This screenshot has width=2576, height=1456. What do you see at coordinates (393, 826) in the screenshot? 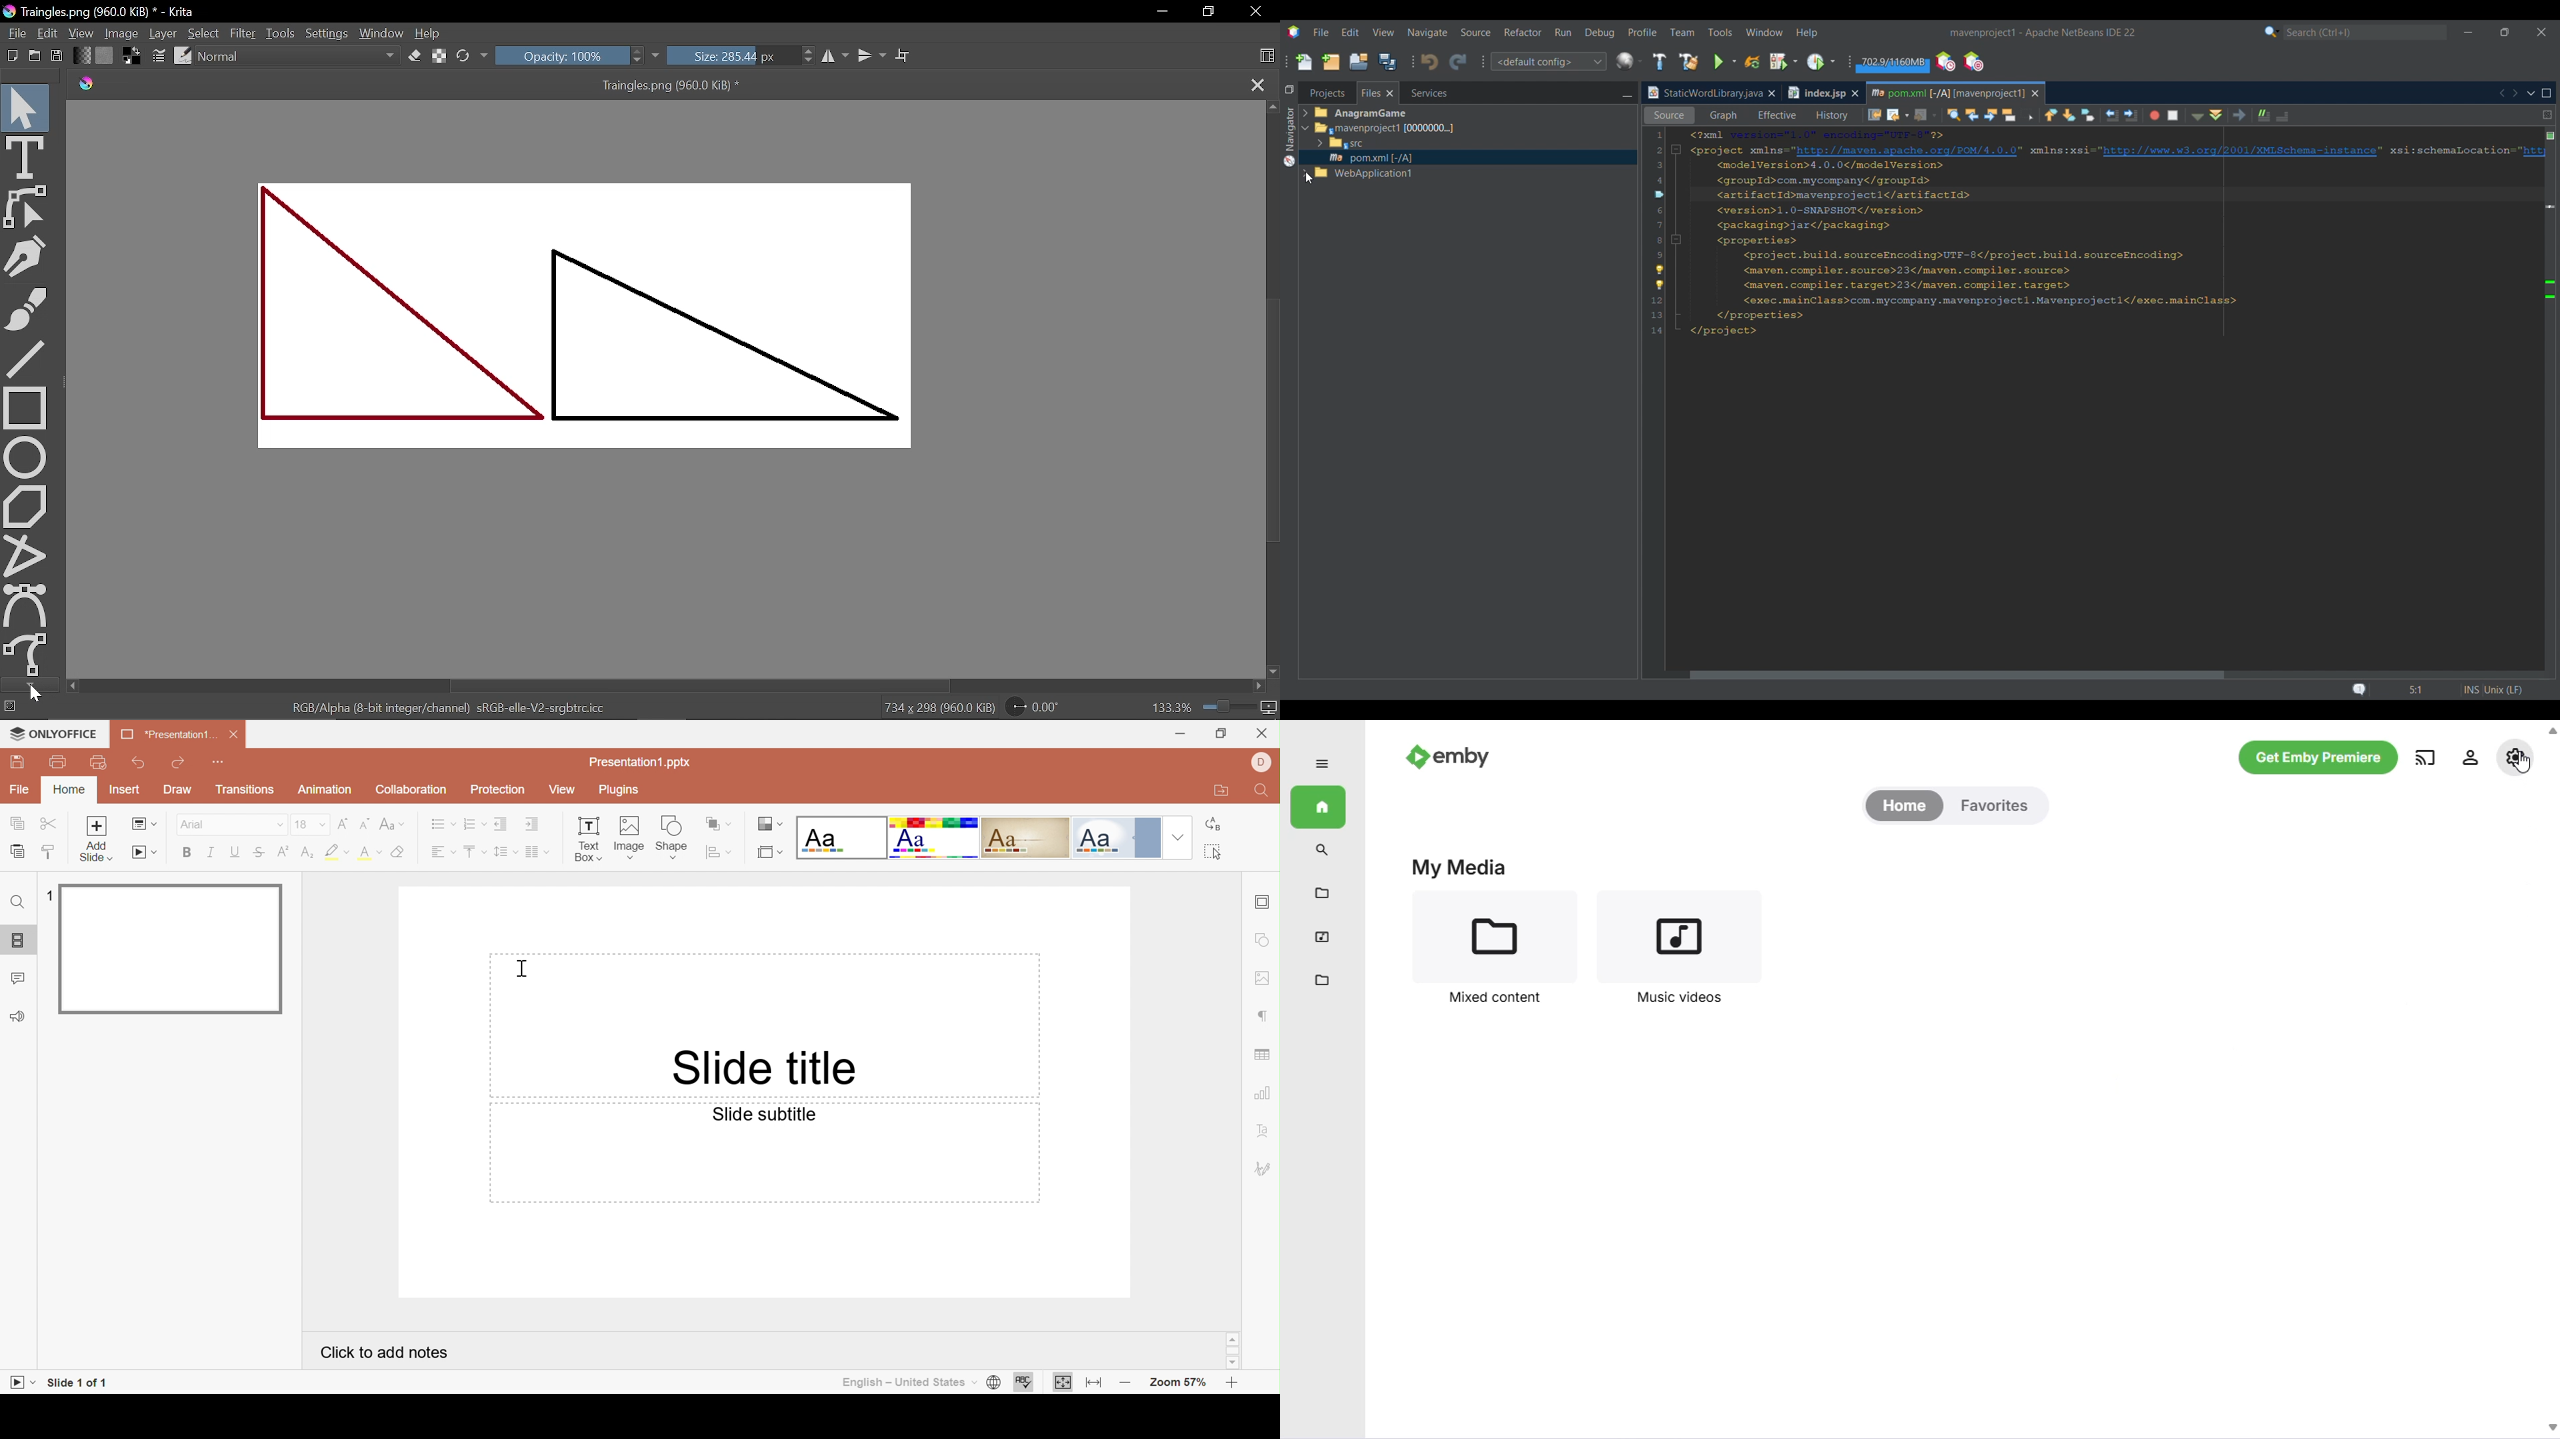
I see `Change case` at bounding box center [393, 826].